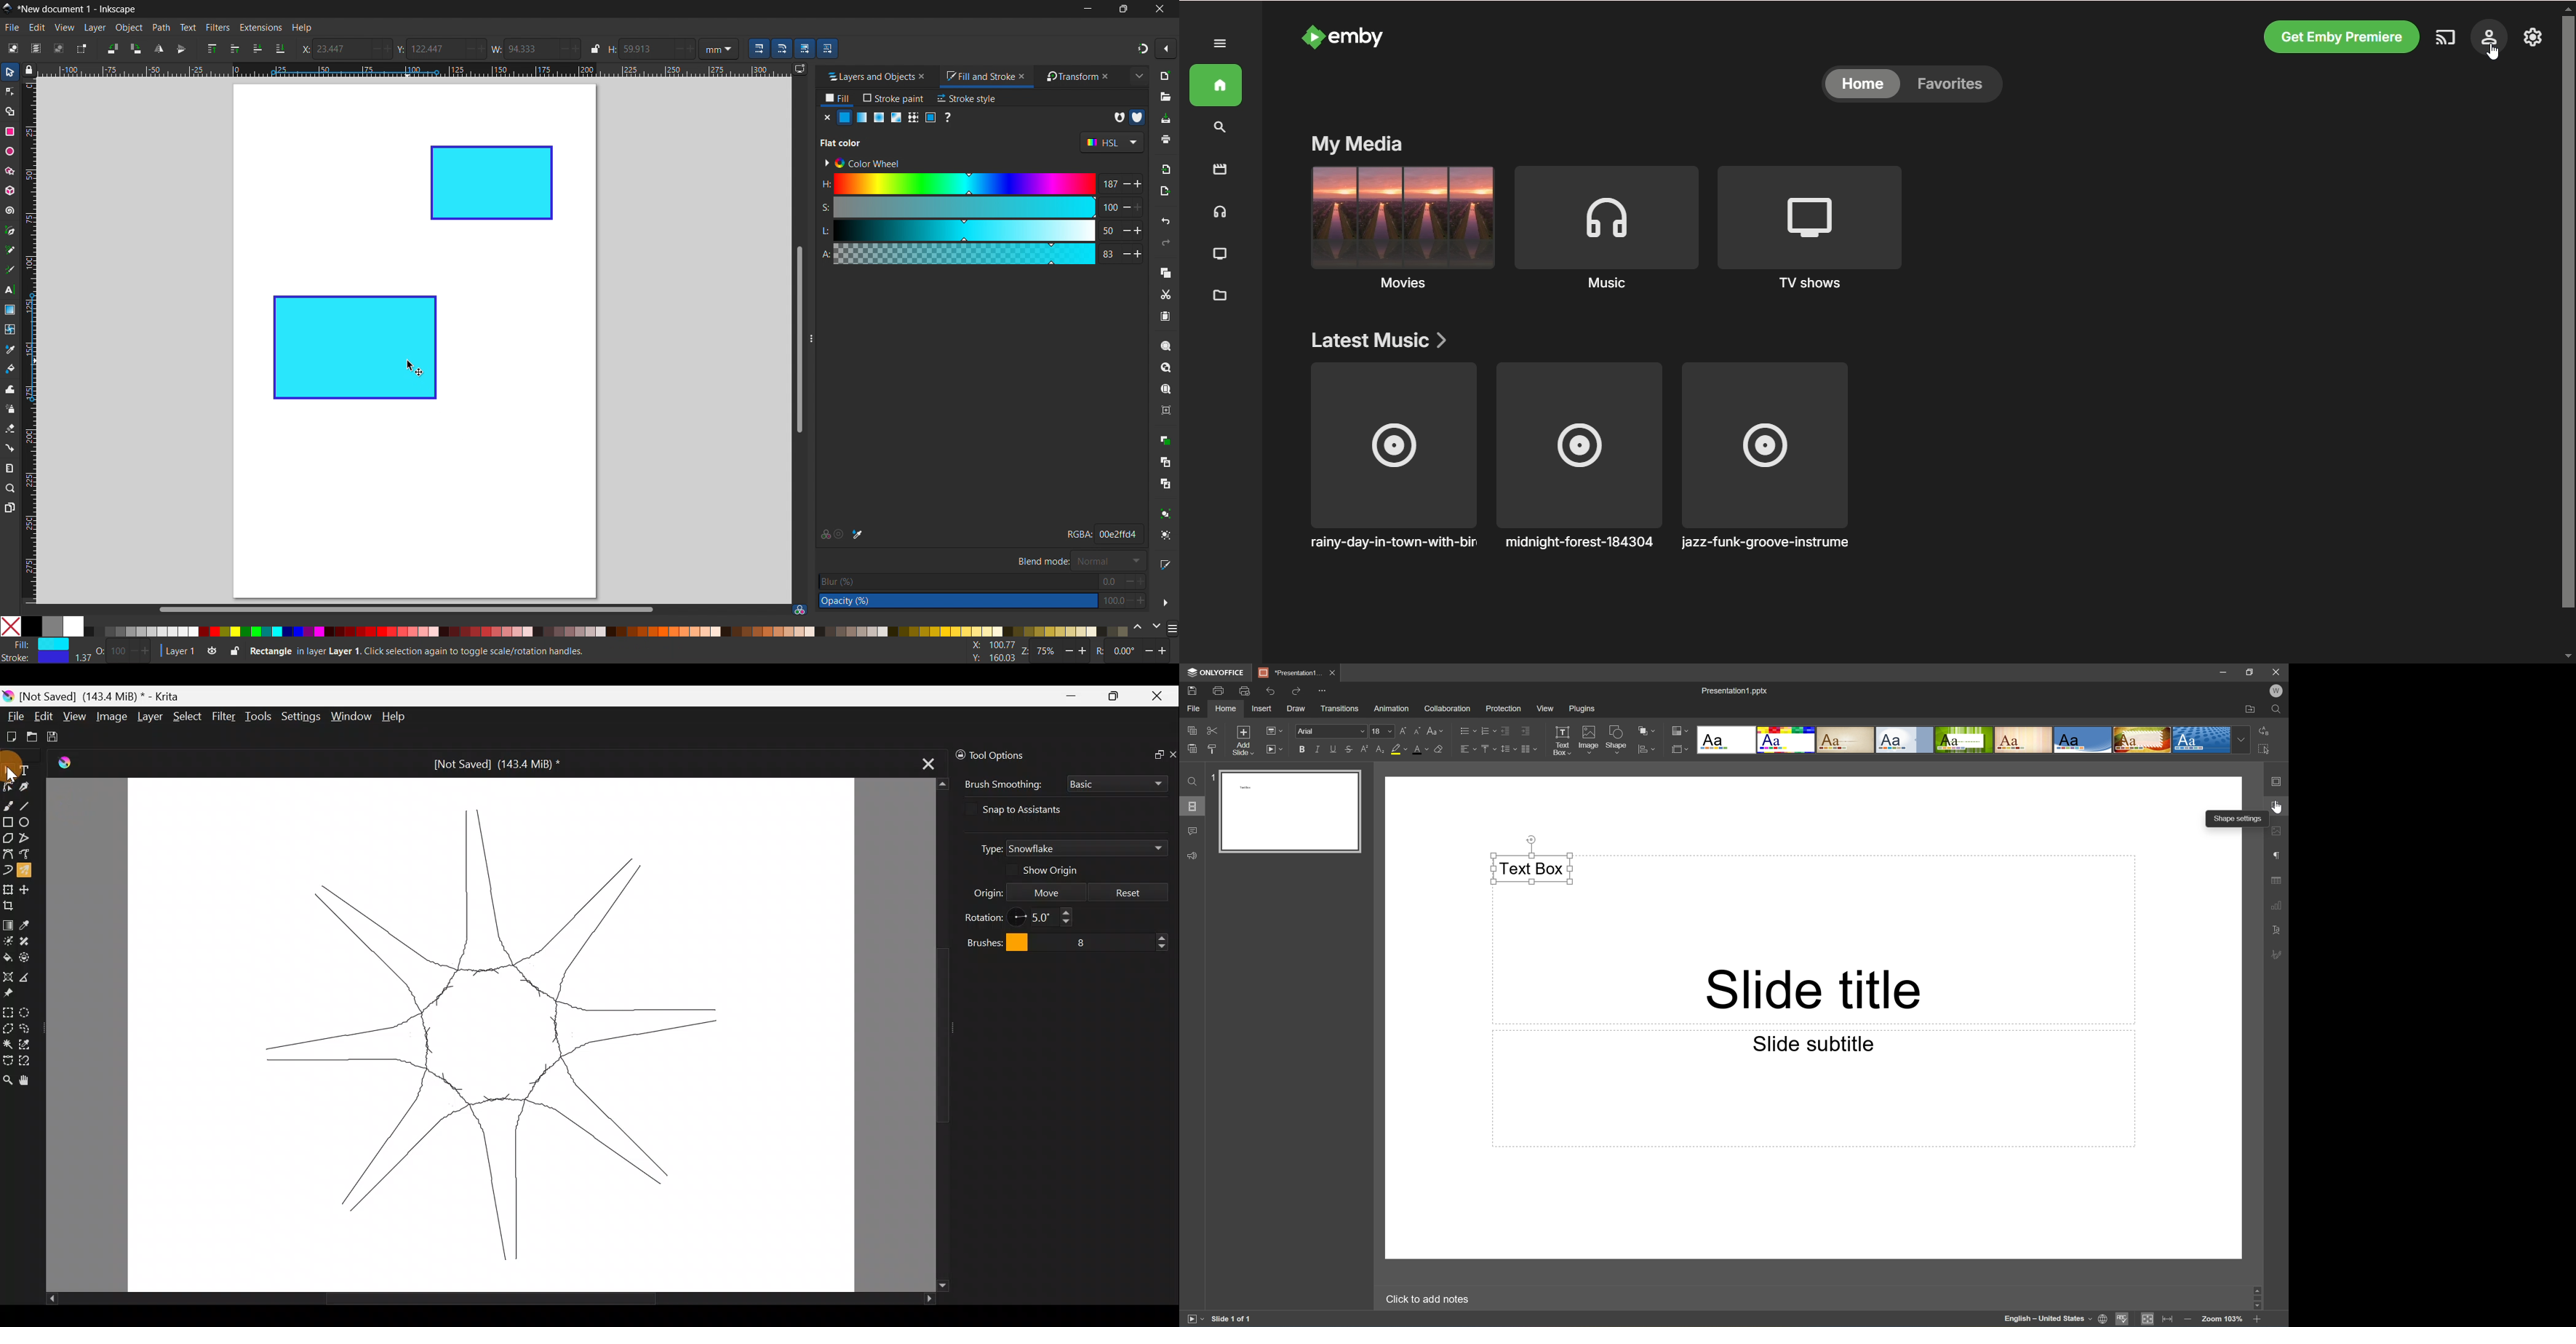  Describe the element at coordinates (947, 117) in the screenshot. I see `unset paint` at that location.